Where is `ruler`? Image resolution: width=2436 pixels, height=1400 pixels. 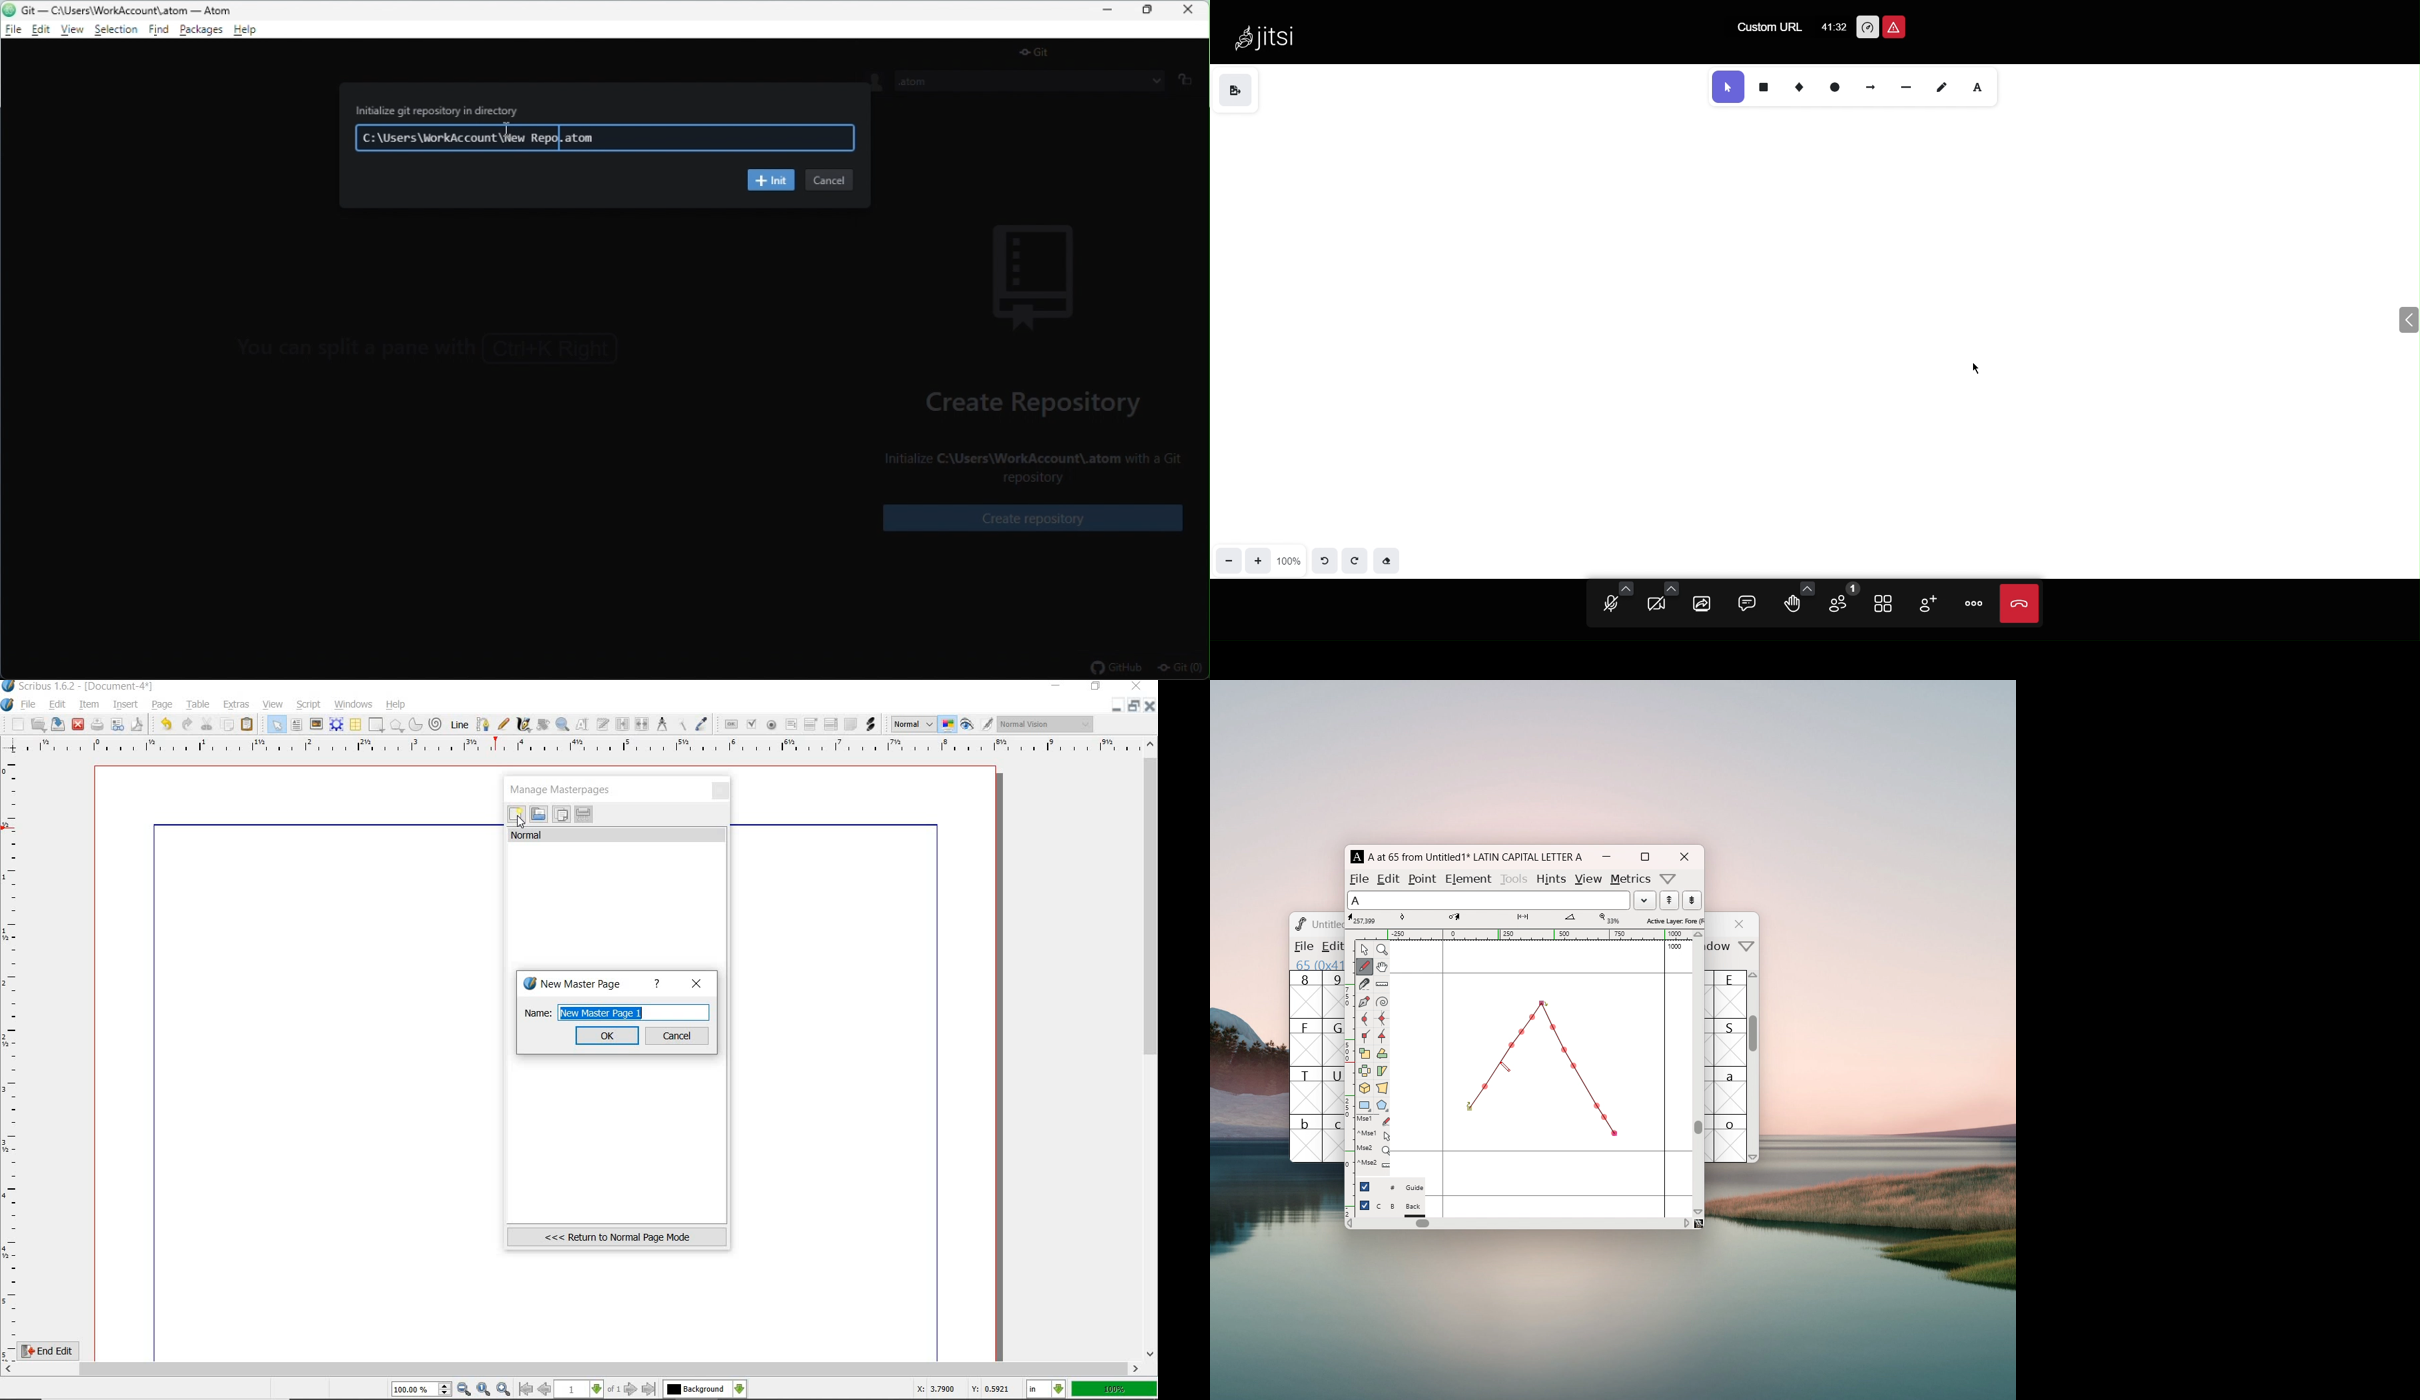
ruler is located at coordinates (12, 1057).